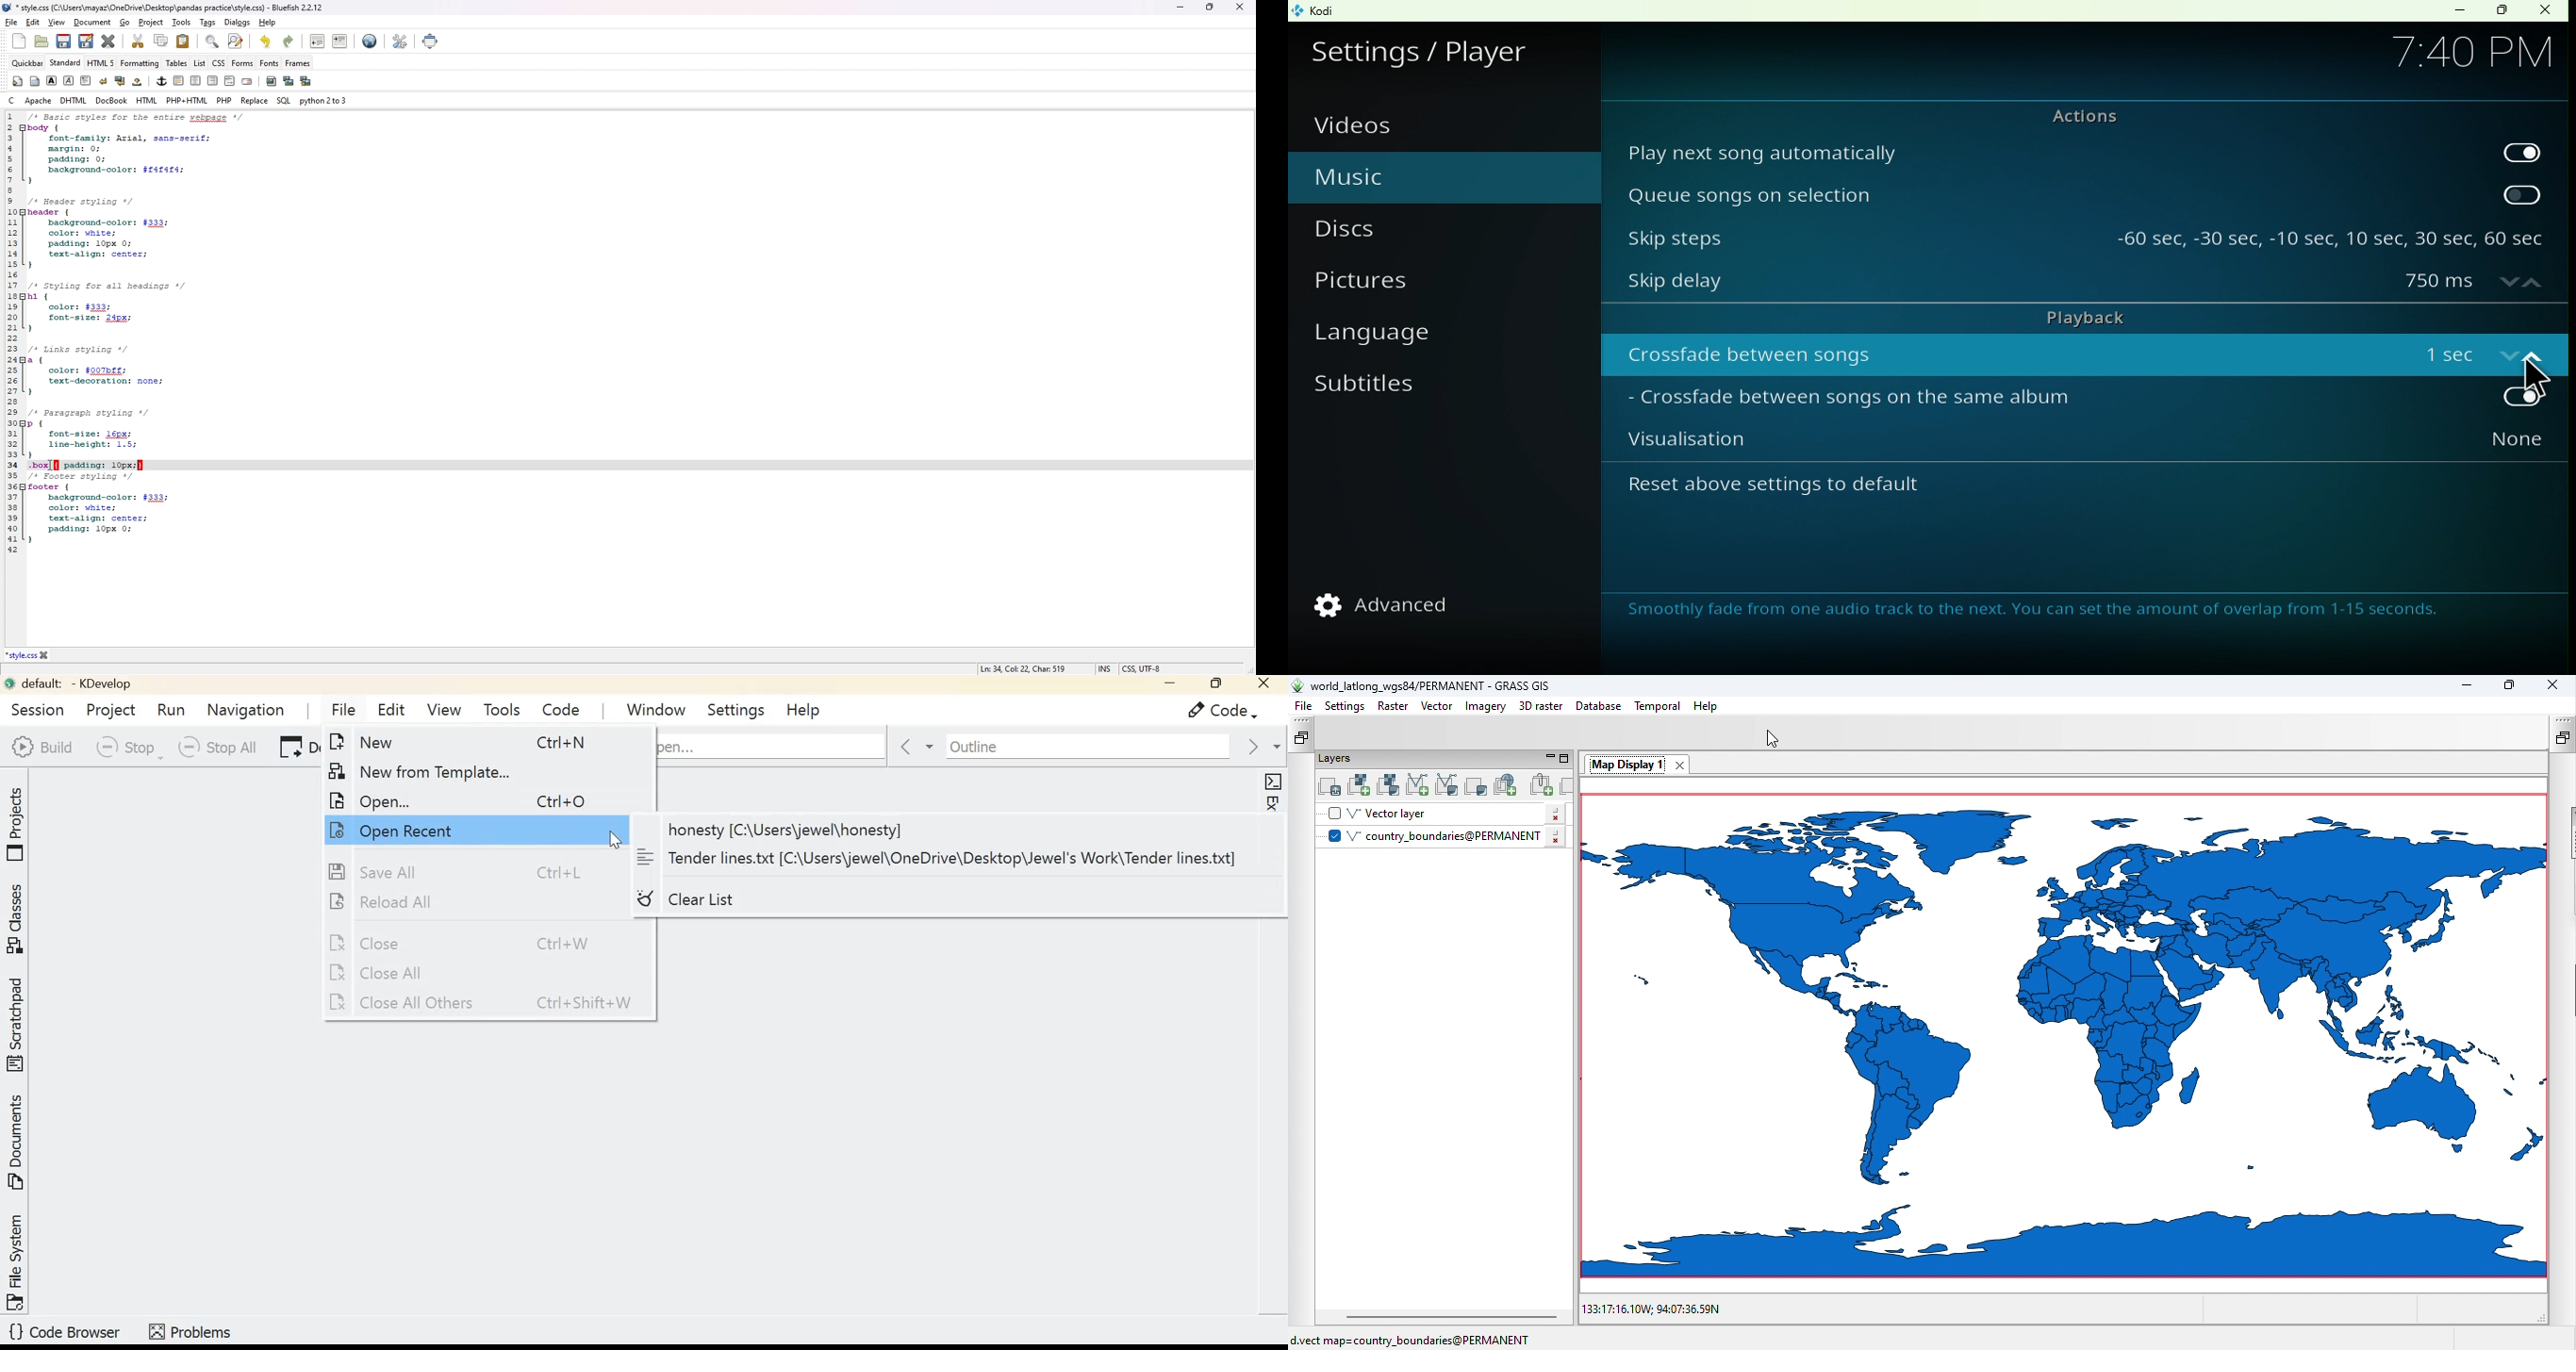  What do you see at coordinates (1238, 7) in the screenshot?
I see `close` at bounding box center [1238, 7].